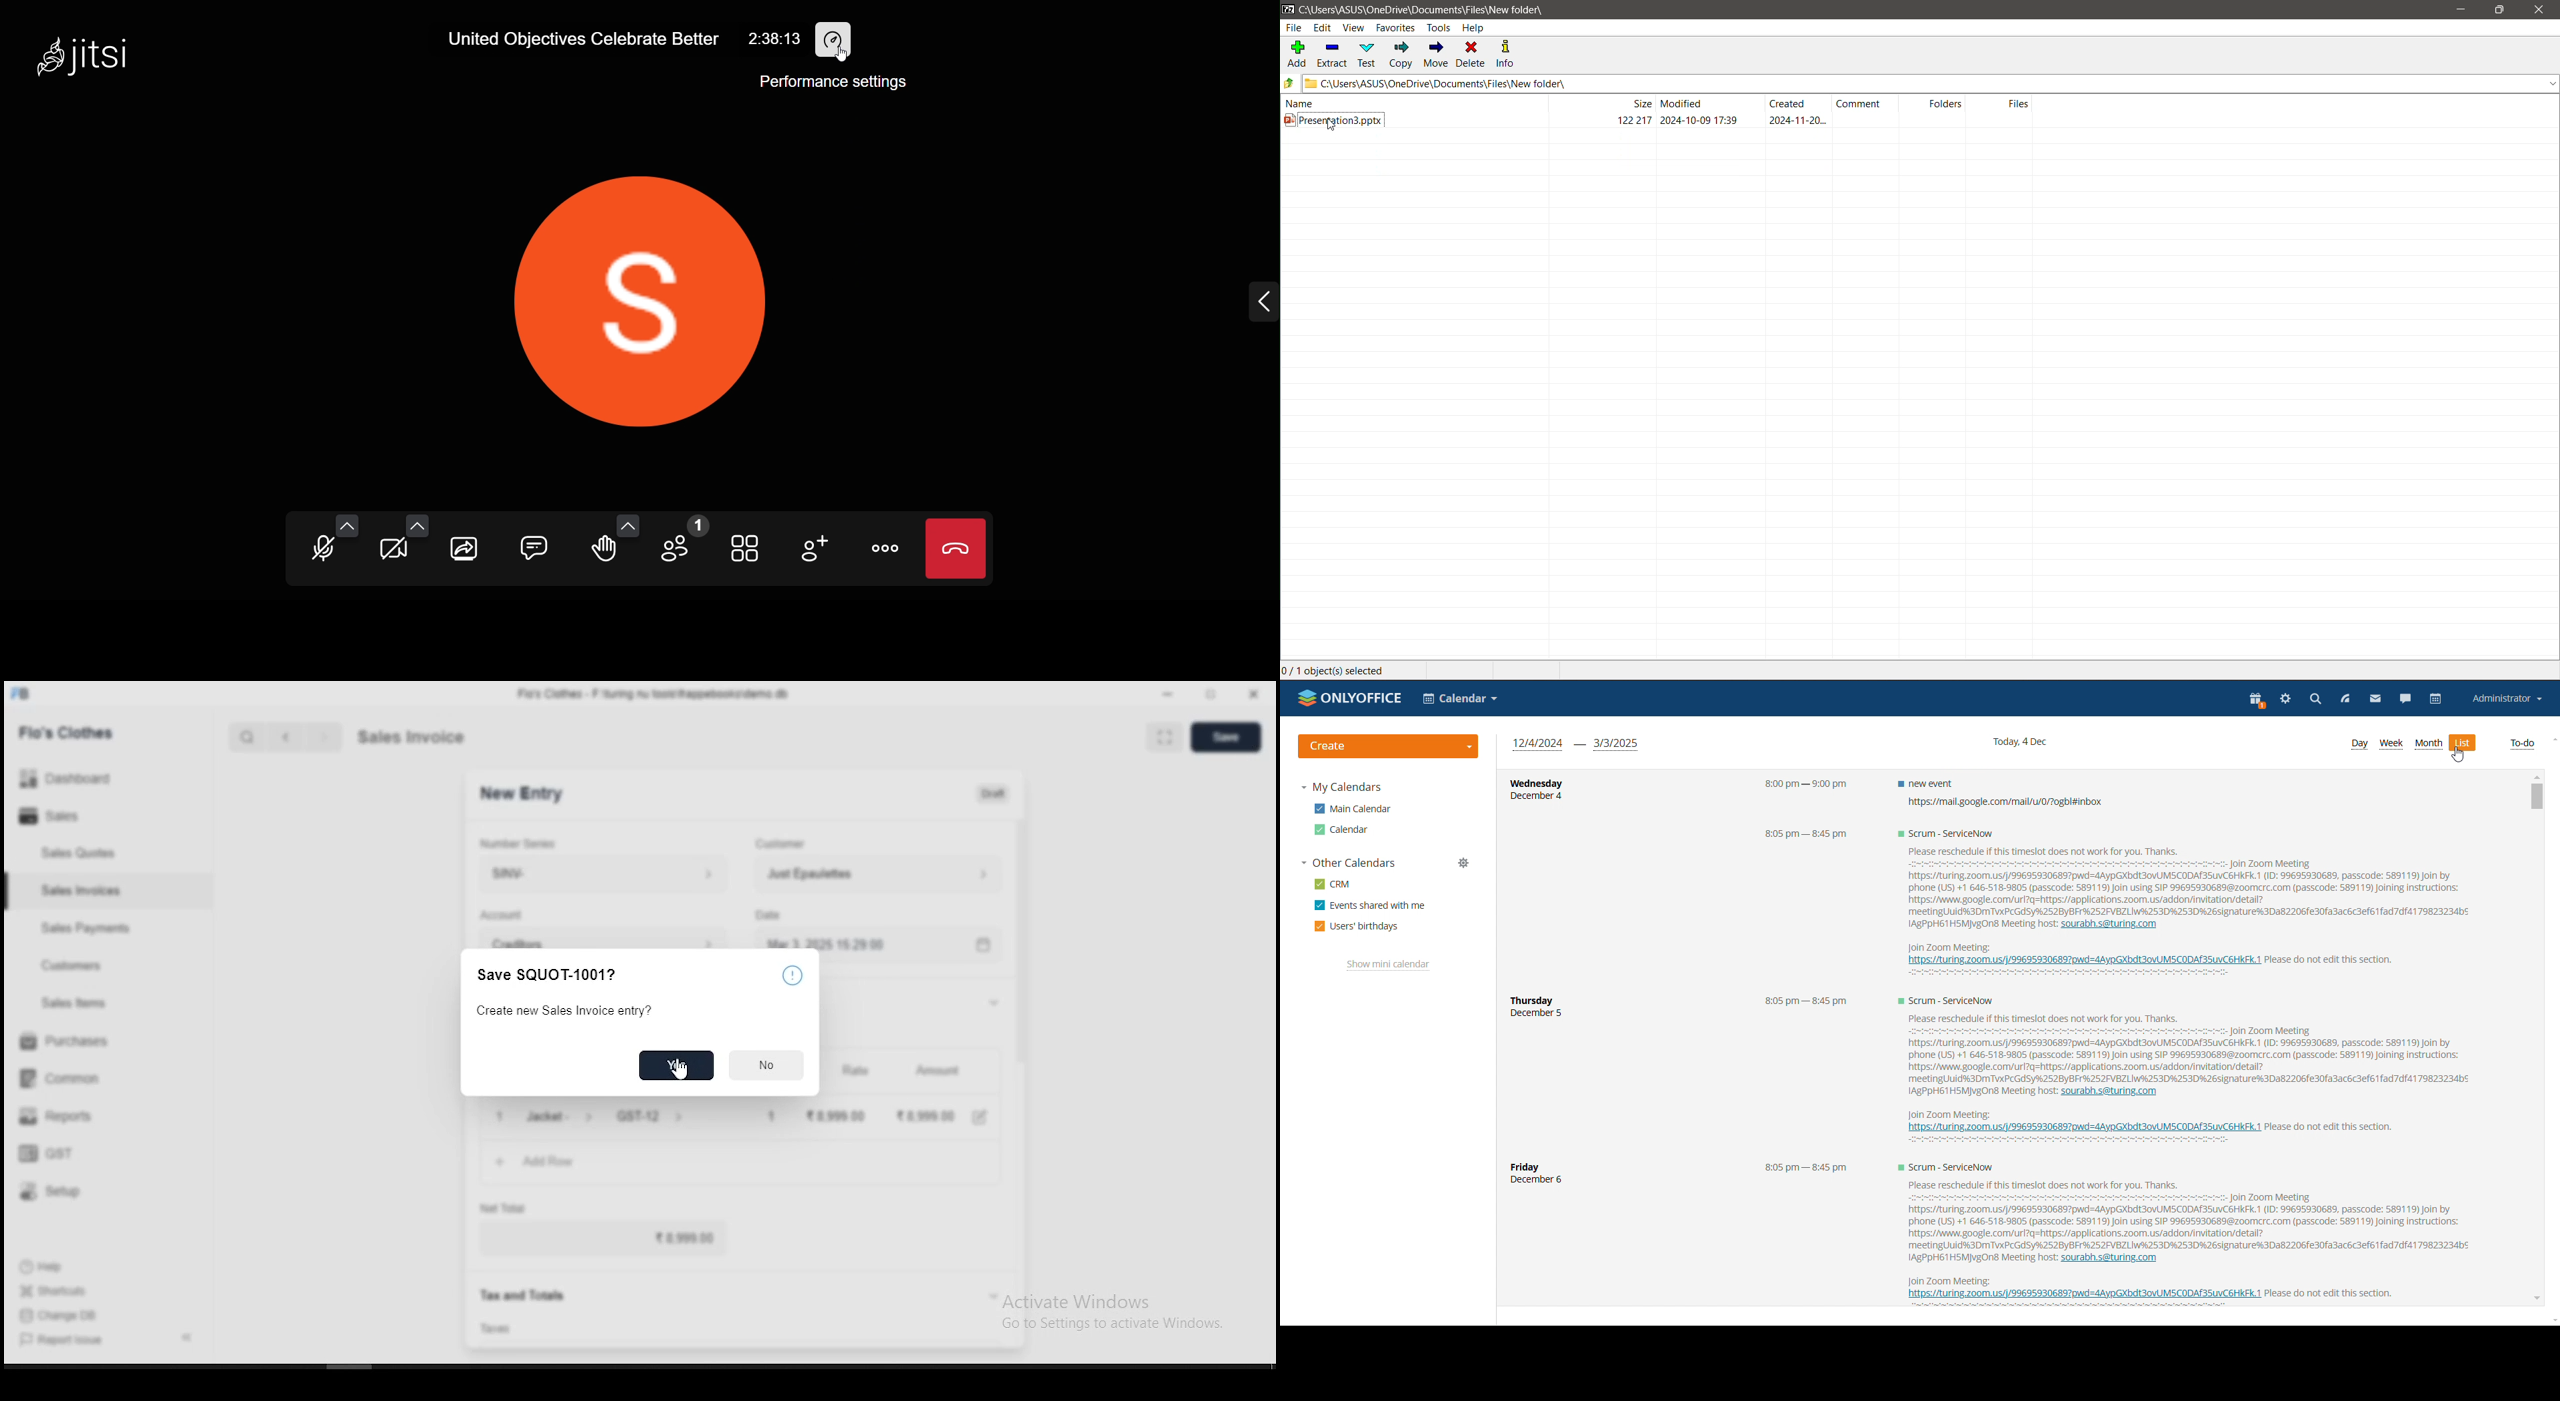  I want to click on amount, so click(942, 1071).